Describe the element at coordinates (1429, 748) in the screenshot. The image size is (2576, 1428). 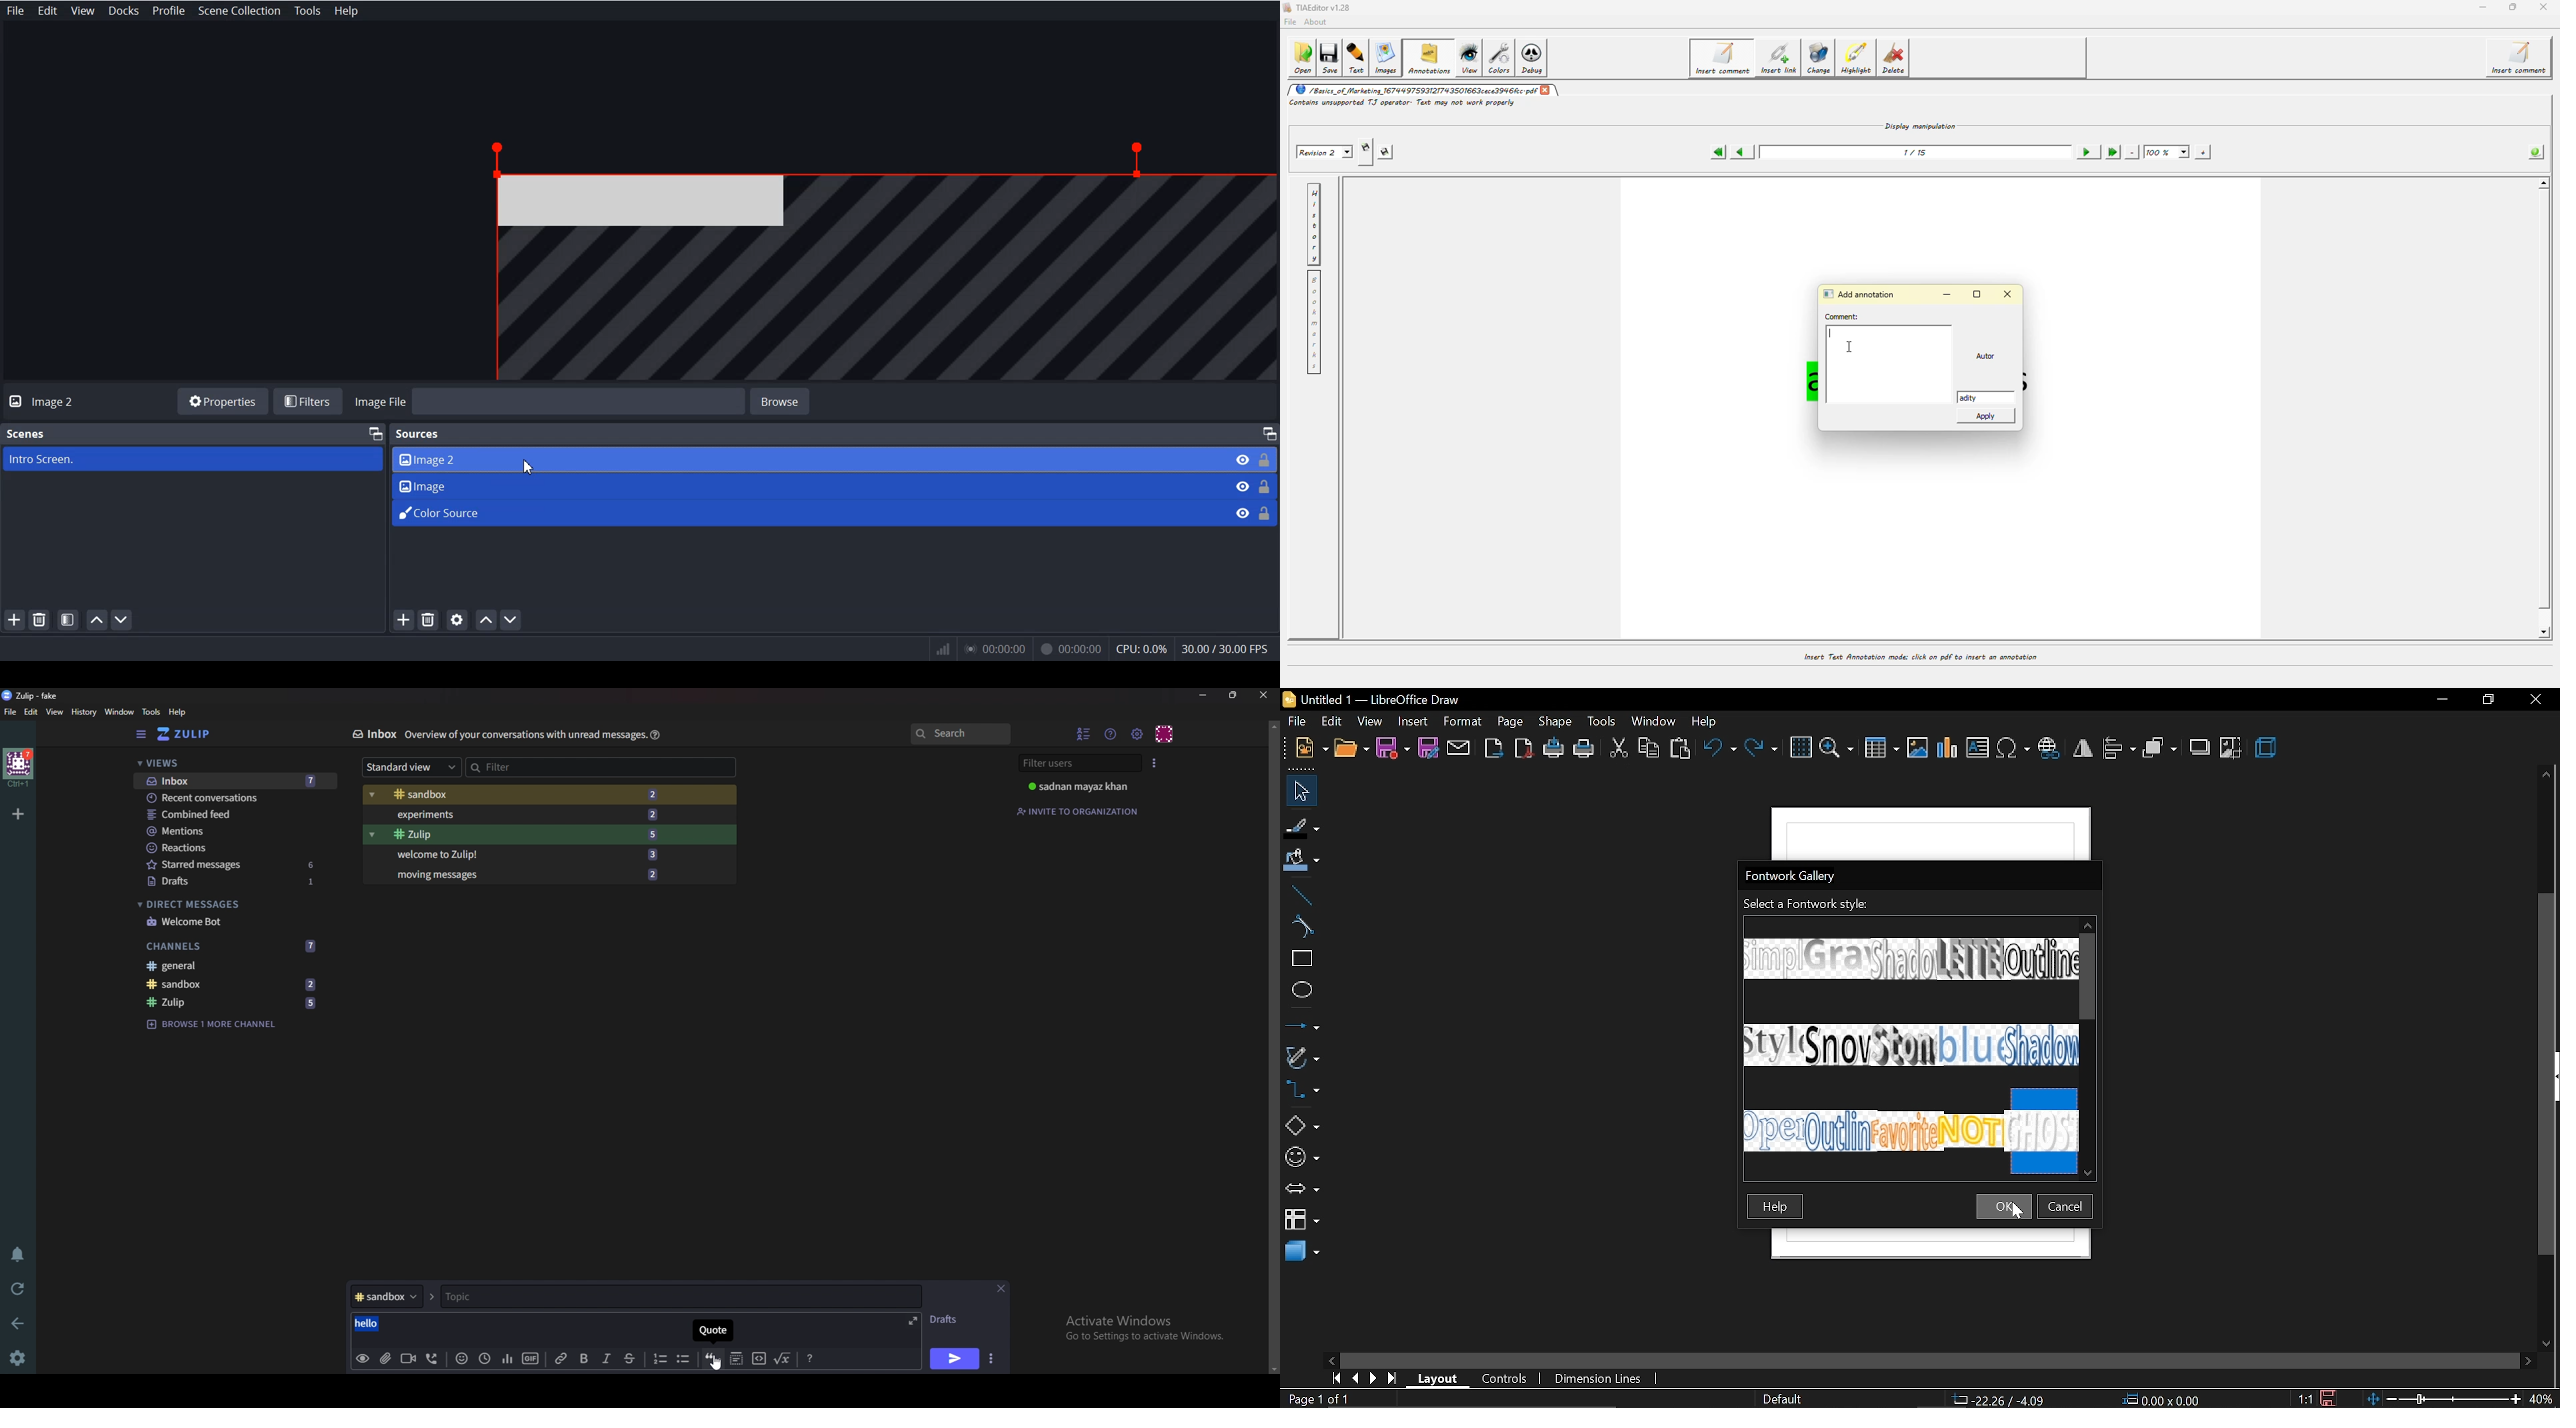
I see `save as` at that location.